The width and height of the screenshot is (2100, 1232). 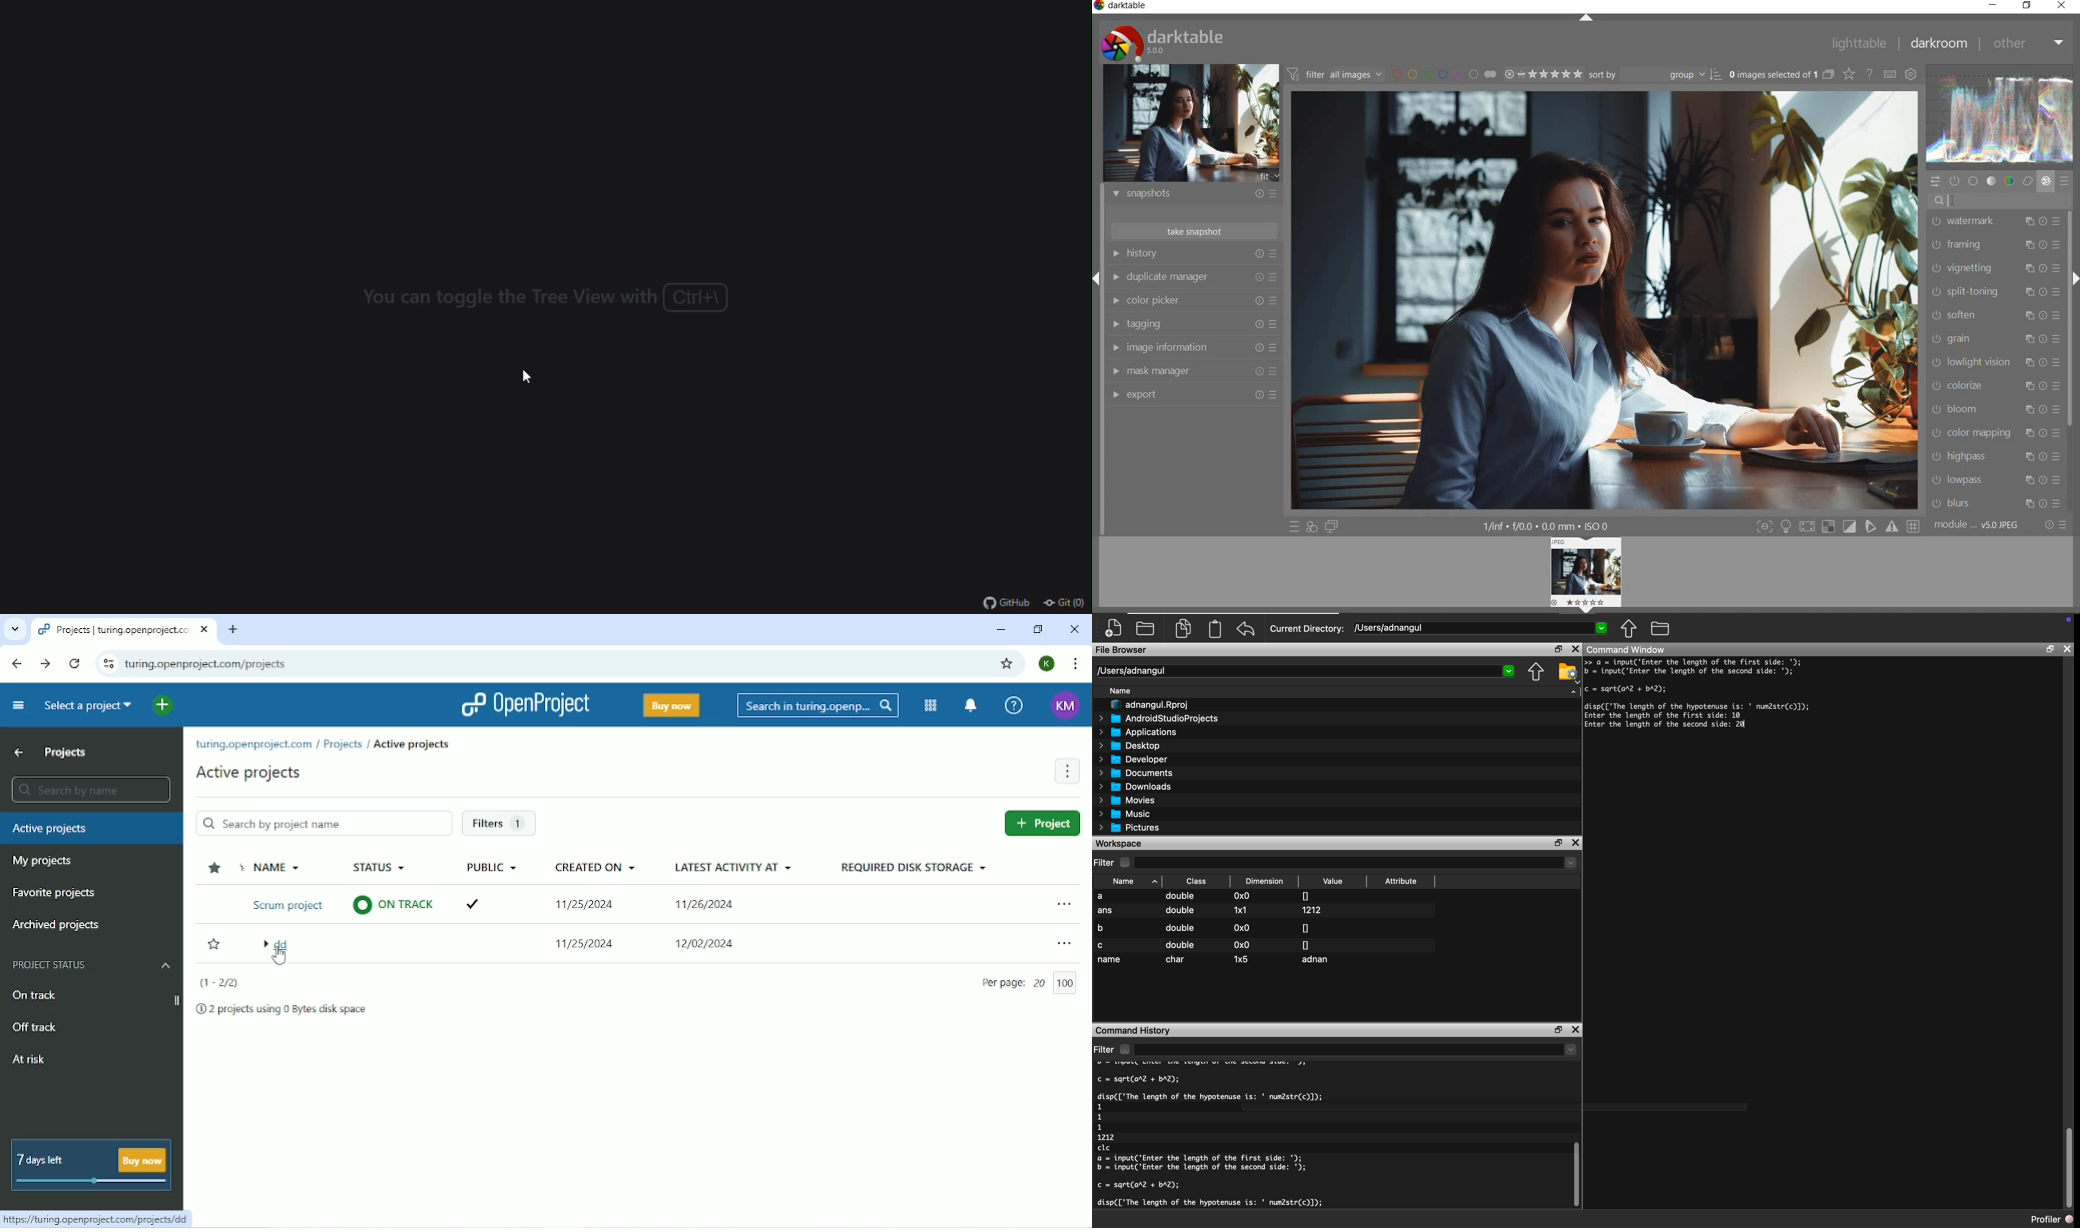 I want to click on move up, so click(x=1628, y=628).